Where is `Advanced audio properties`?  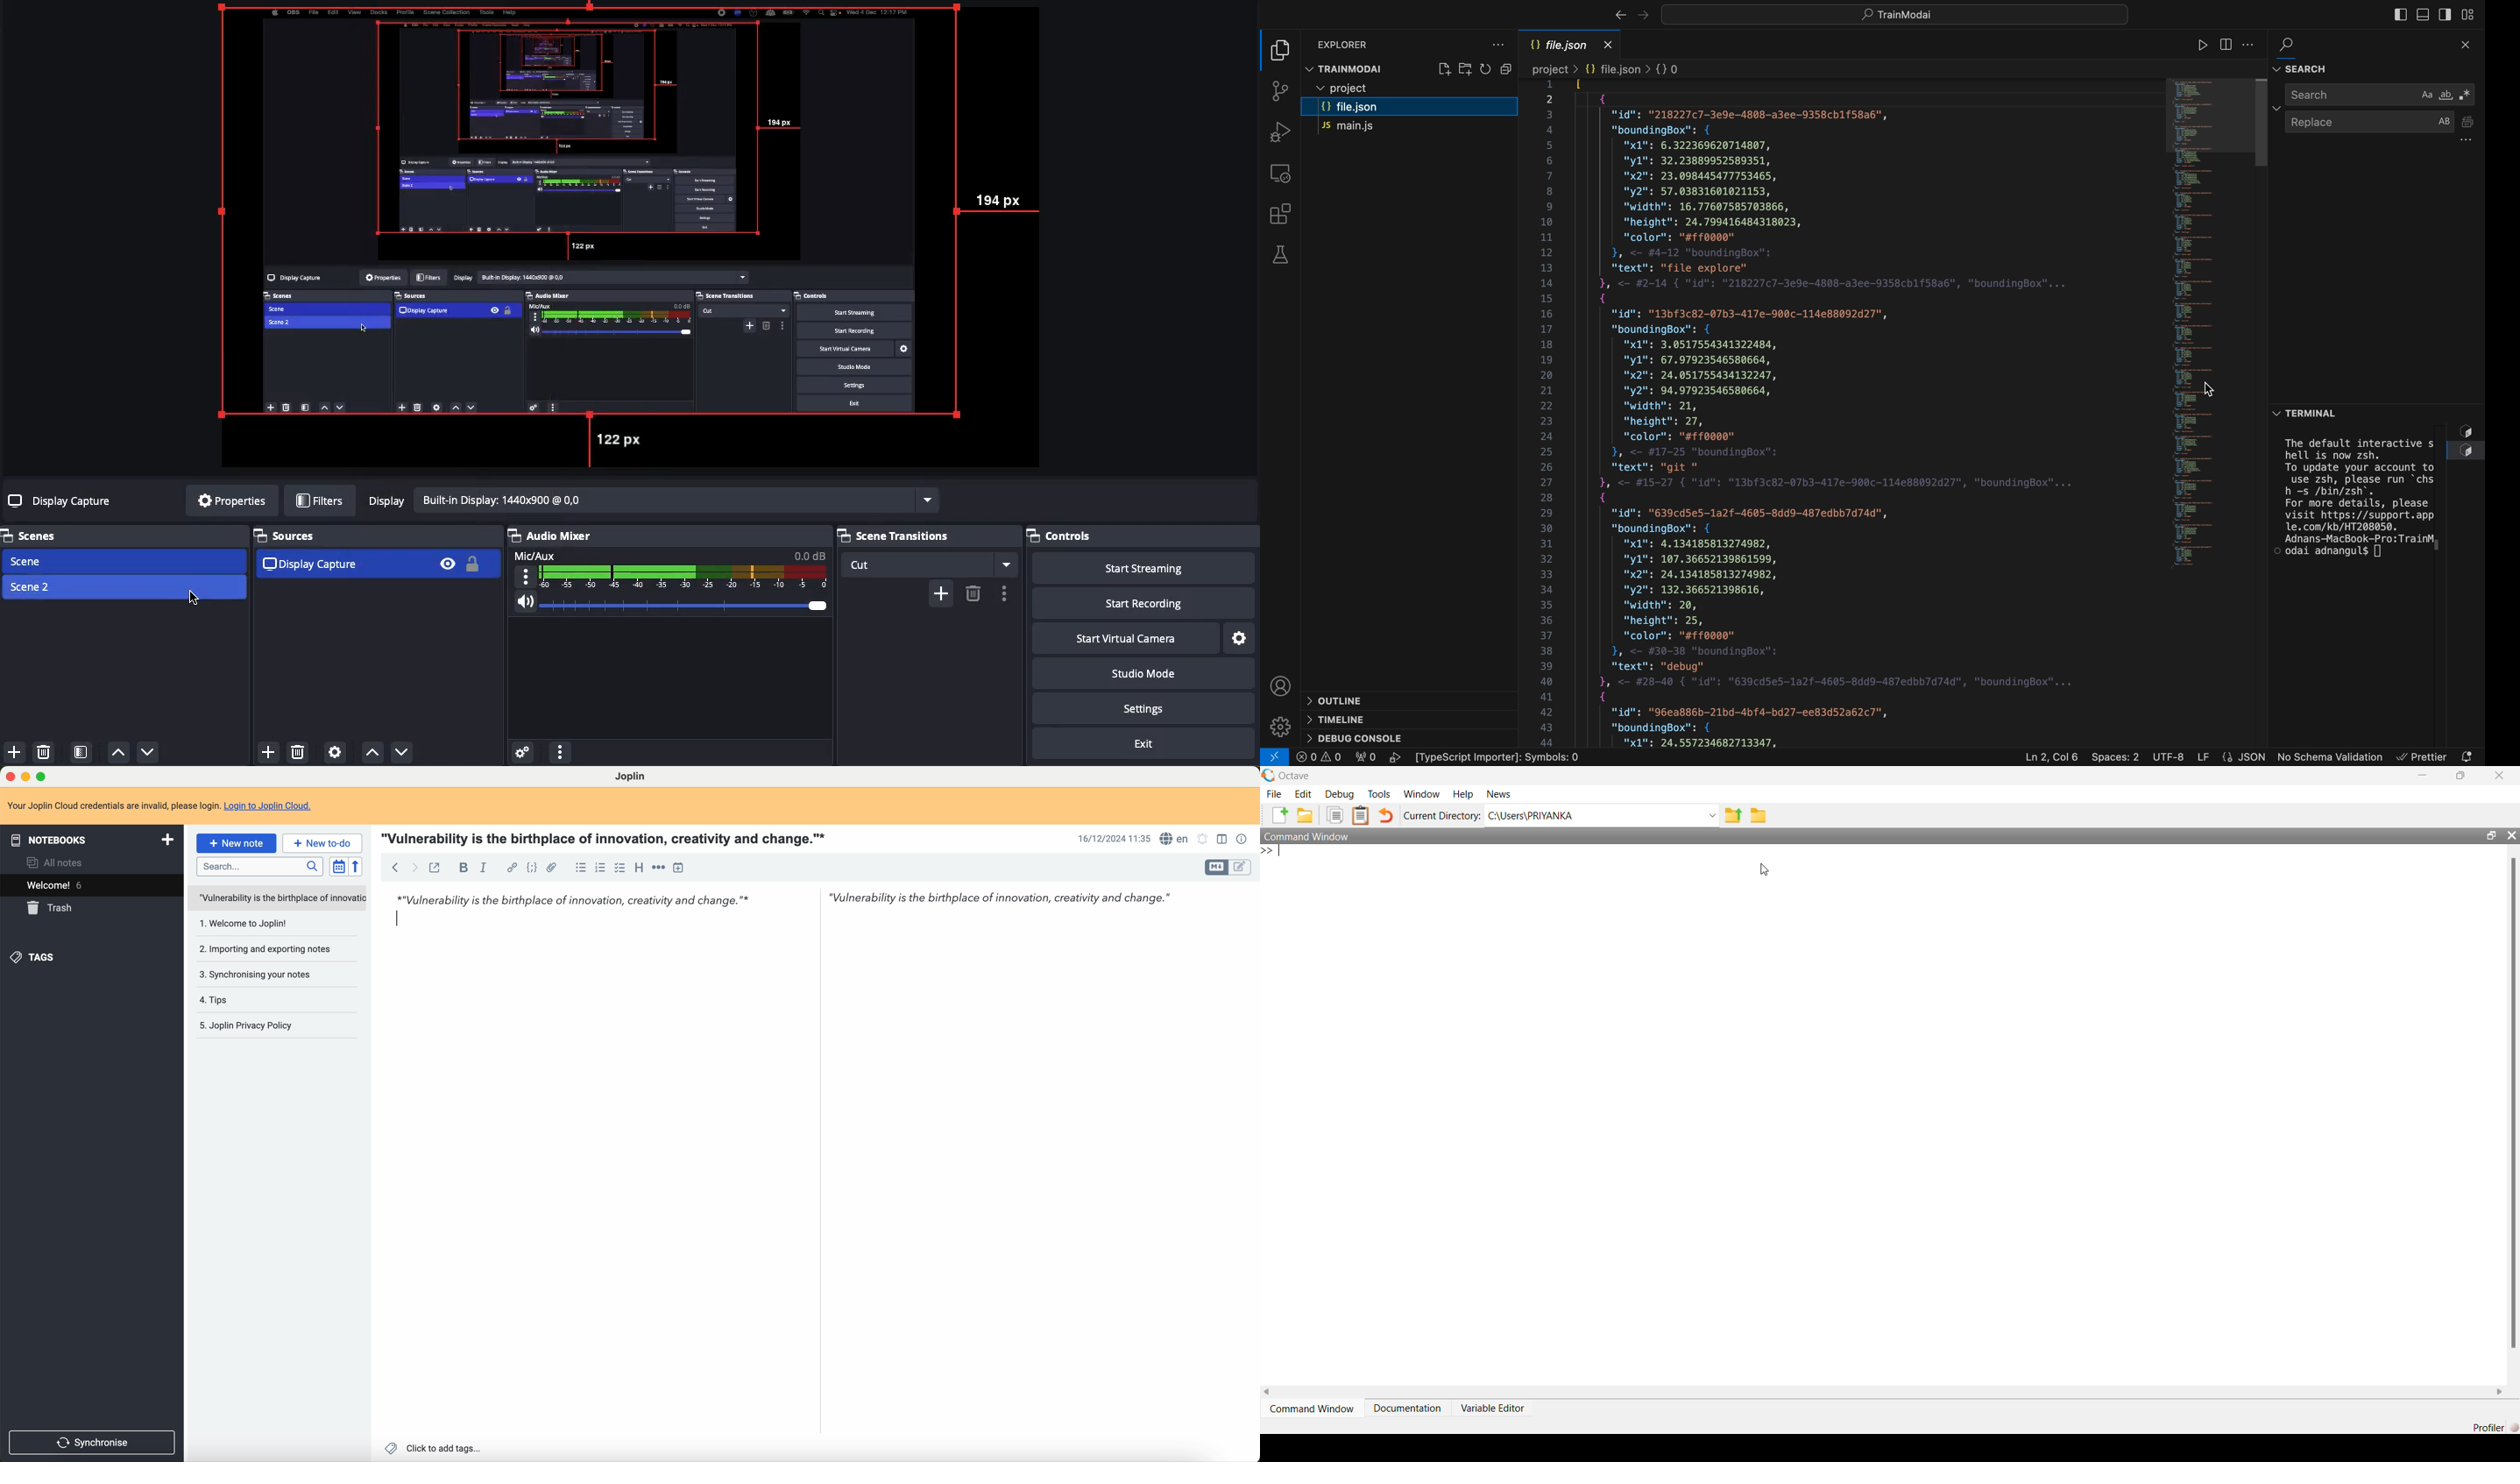 Advanced audio properties is located at coordinates (523, 749).